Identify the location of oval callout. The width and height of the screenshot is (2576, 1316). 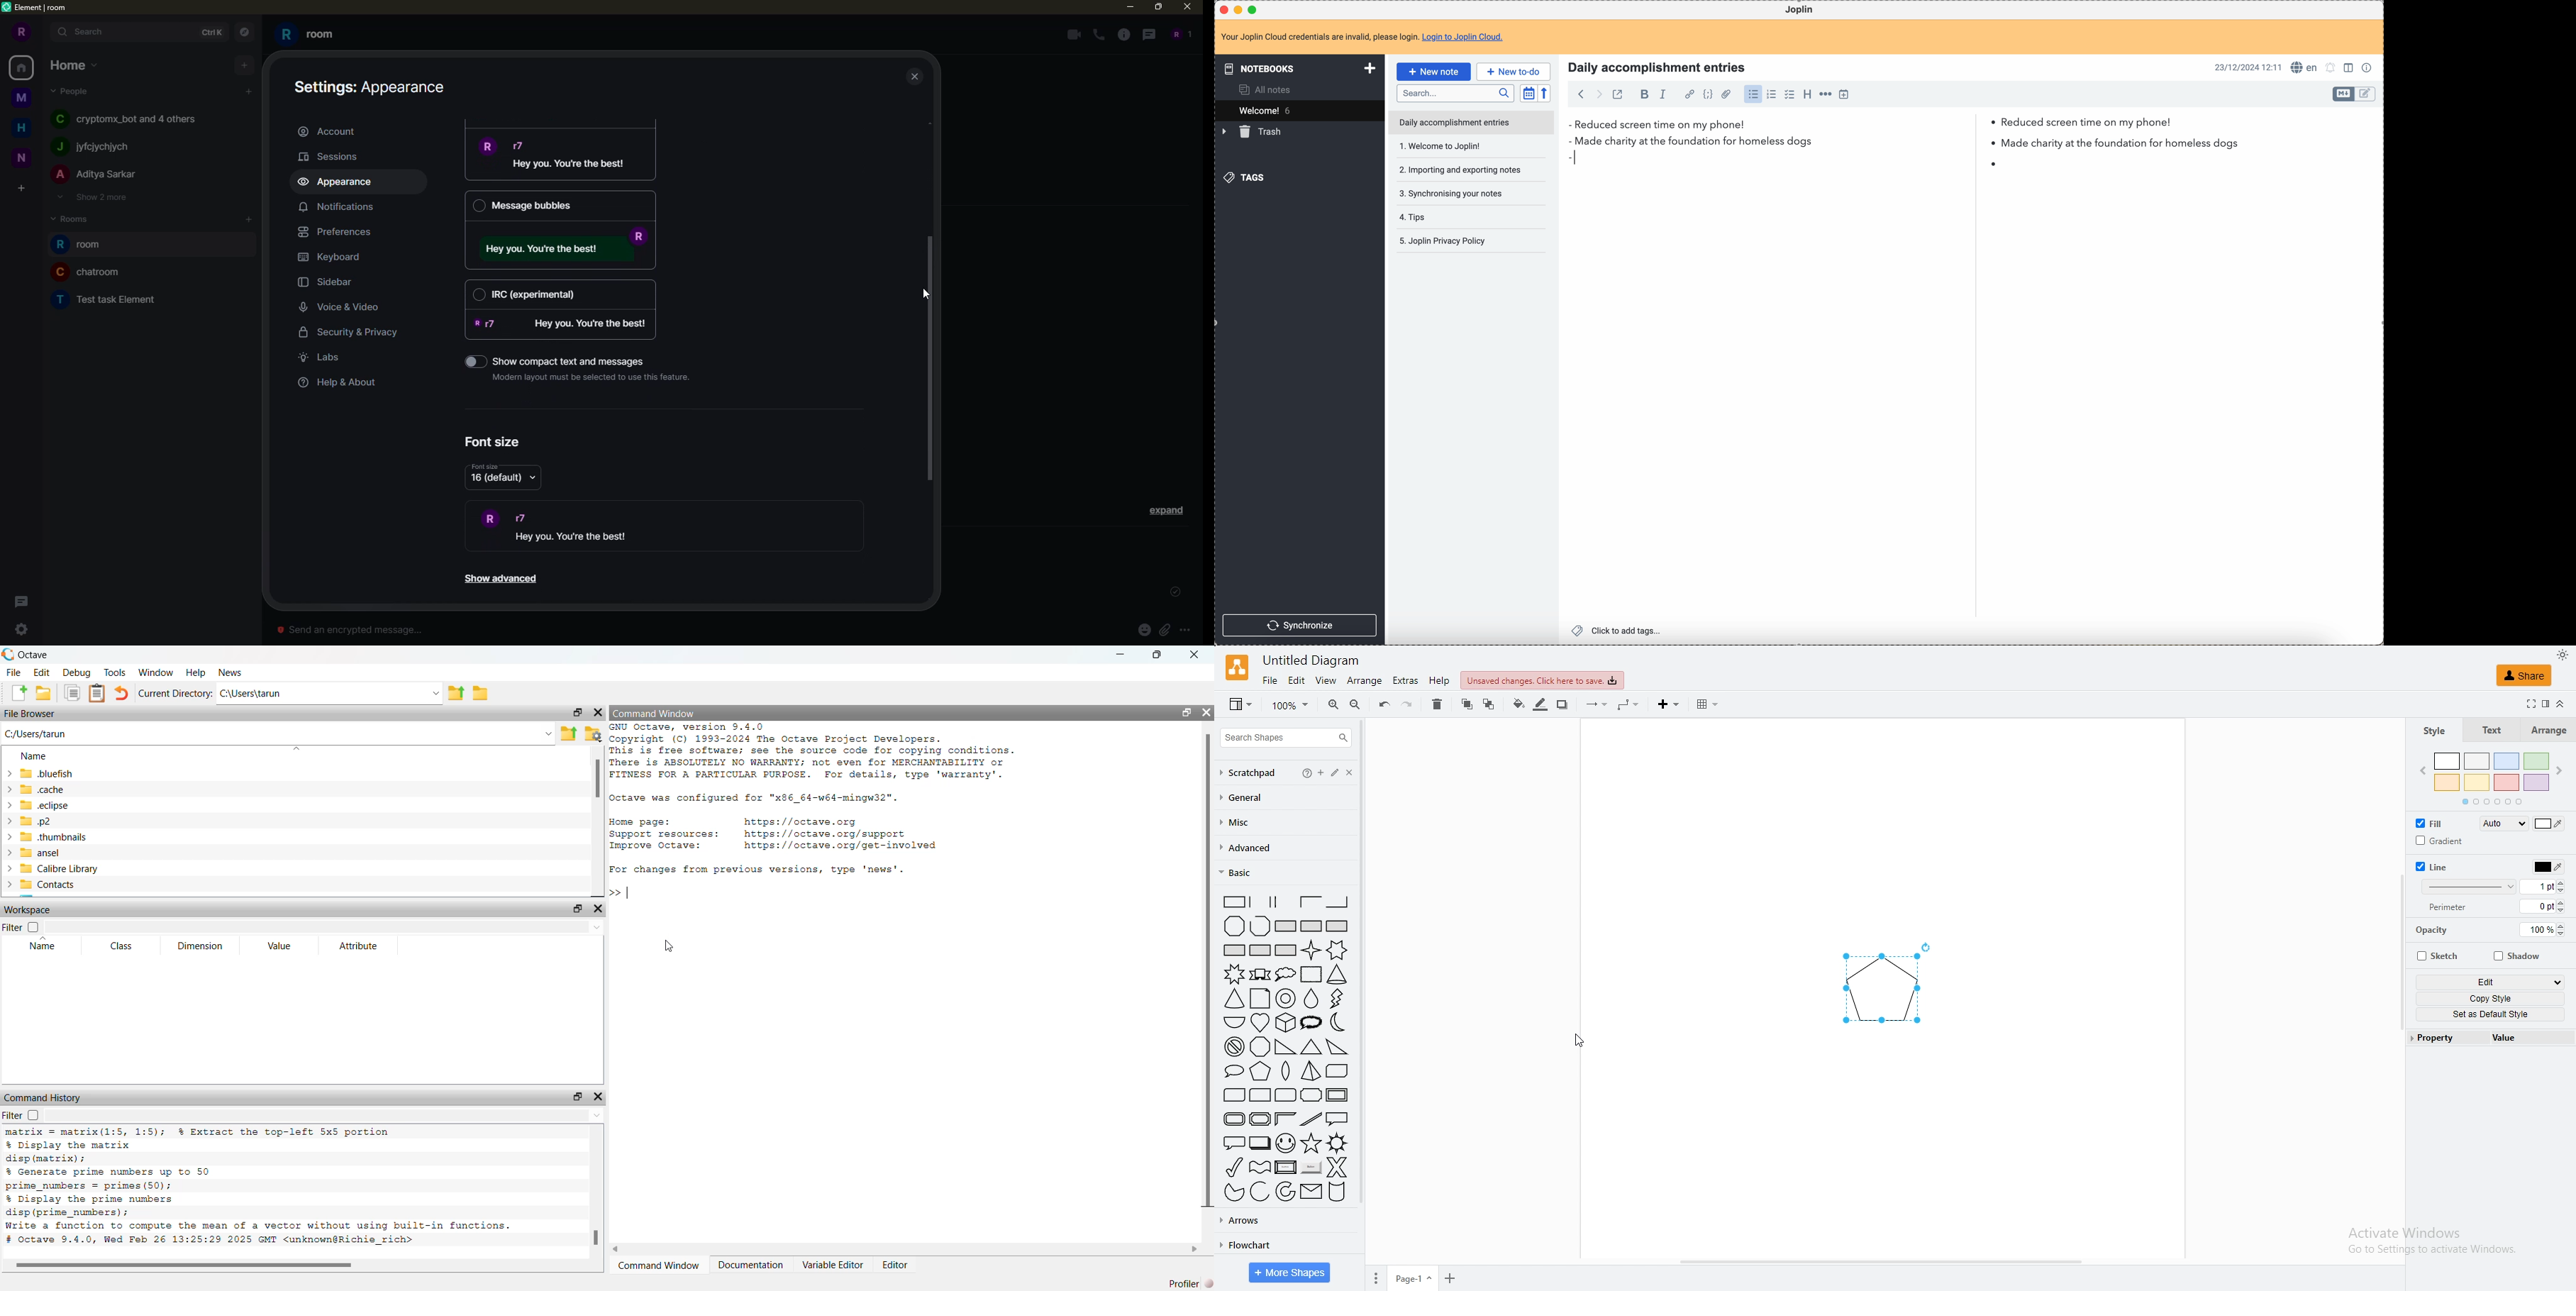
(1231, 1072).